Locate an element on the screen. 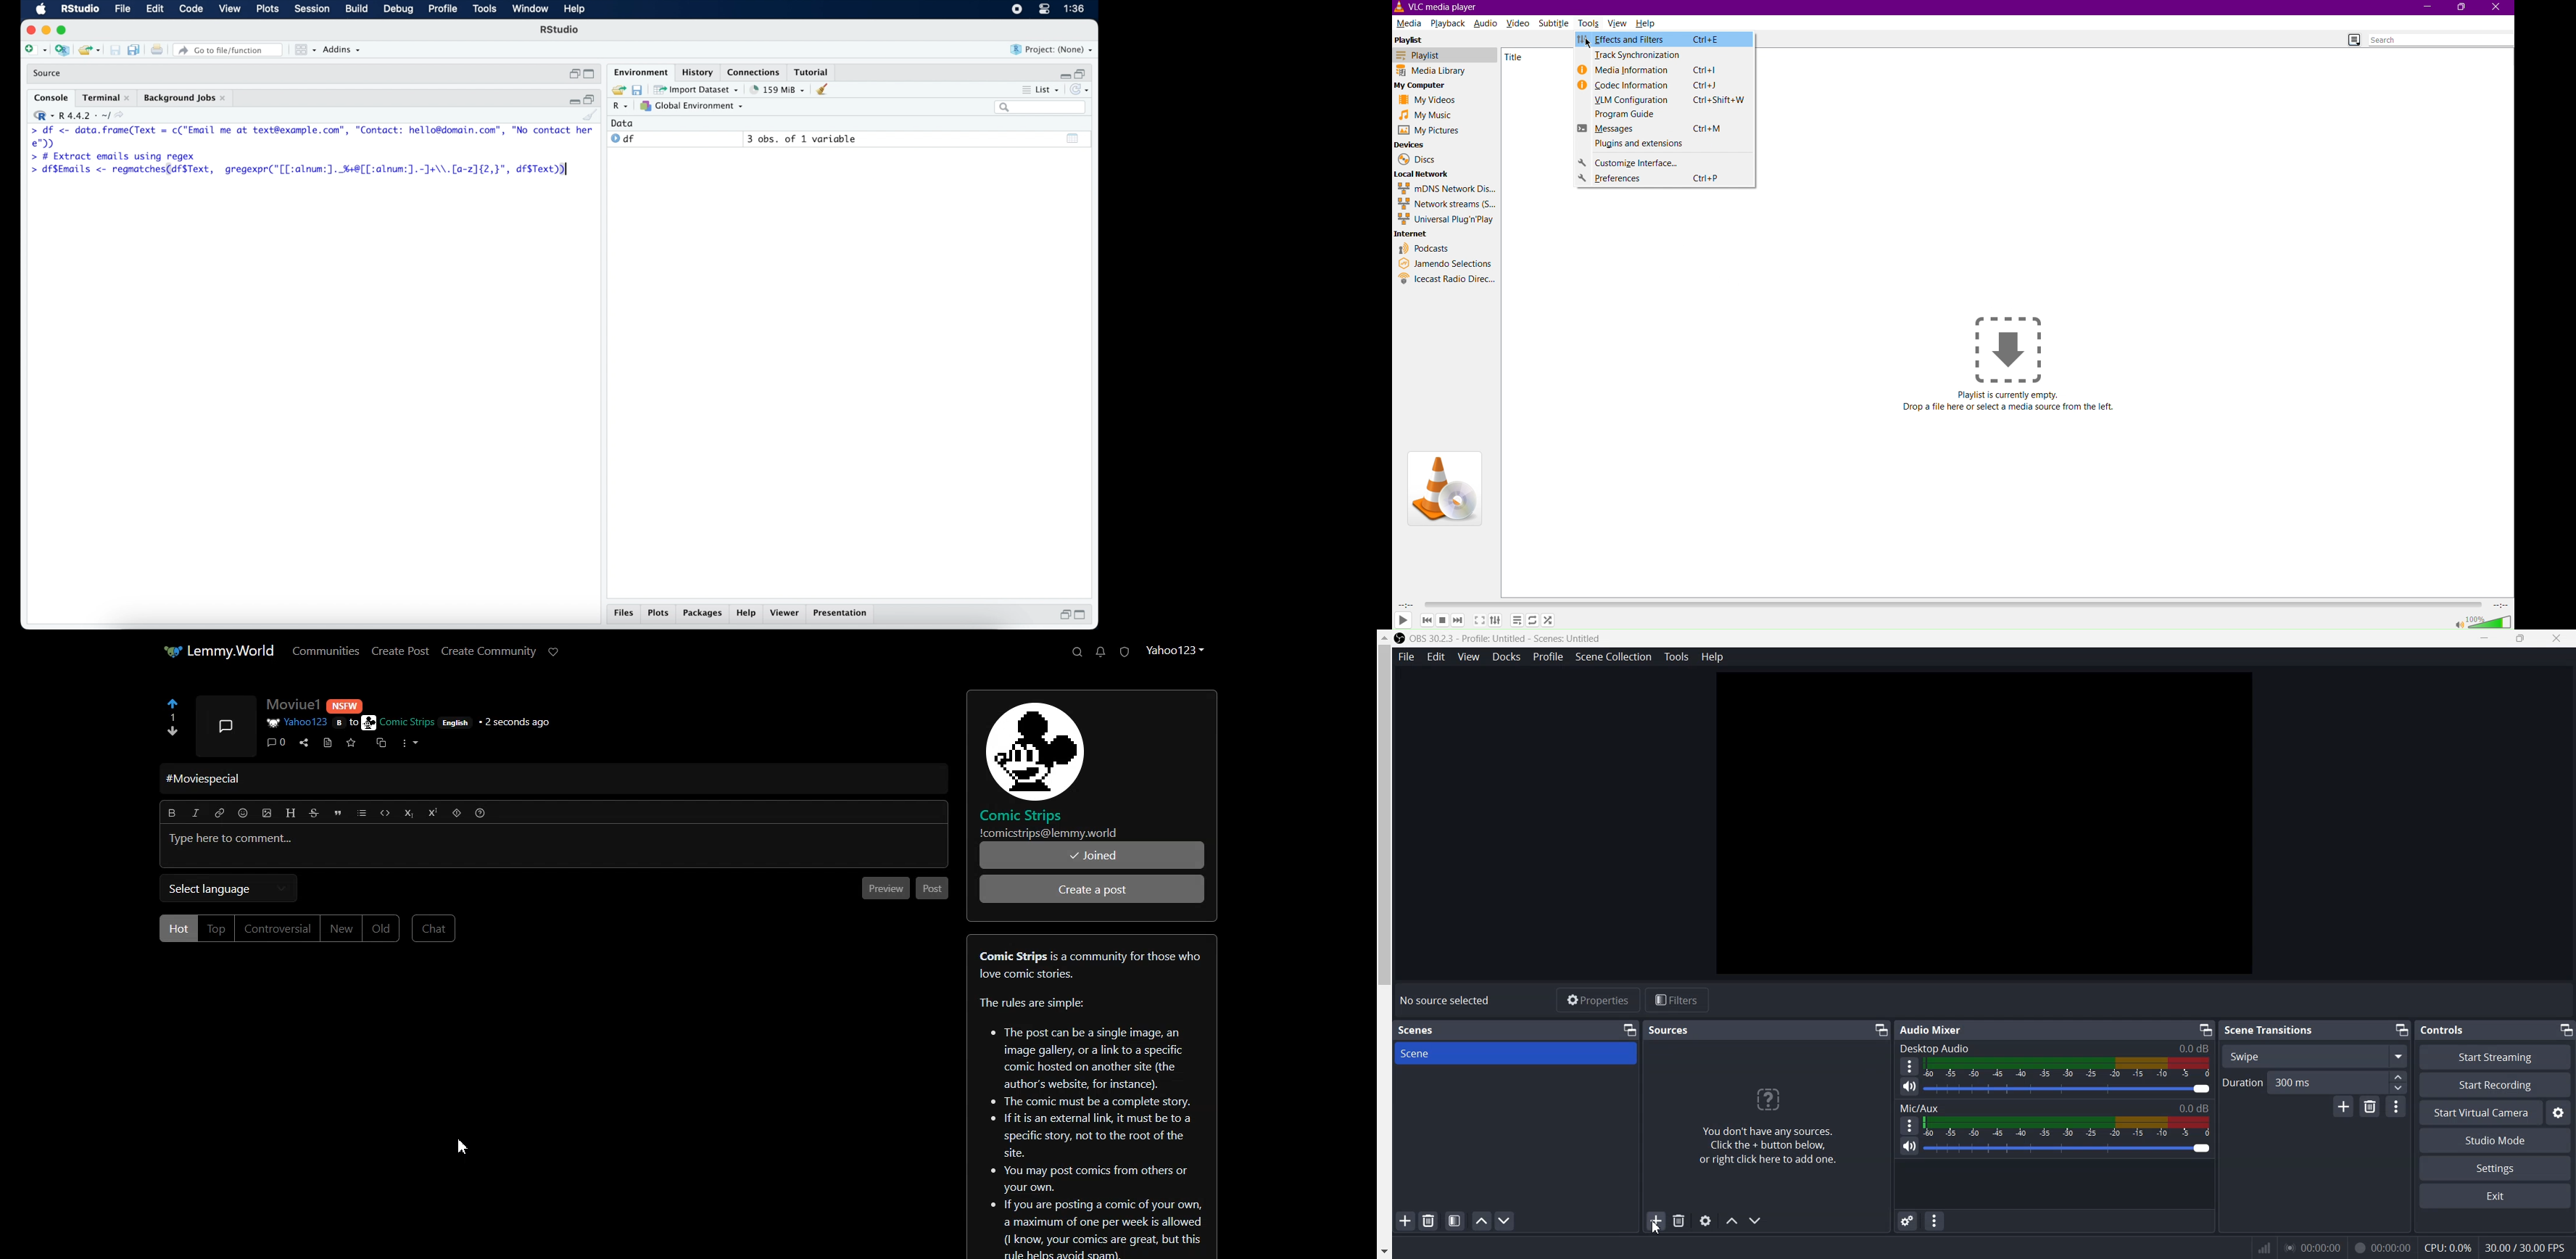 This screenshot has width=2576, height=1260. > # Extract emails using regex| is located at coordinates (112, 157).